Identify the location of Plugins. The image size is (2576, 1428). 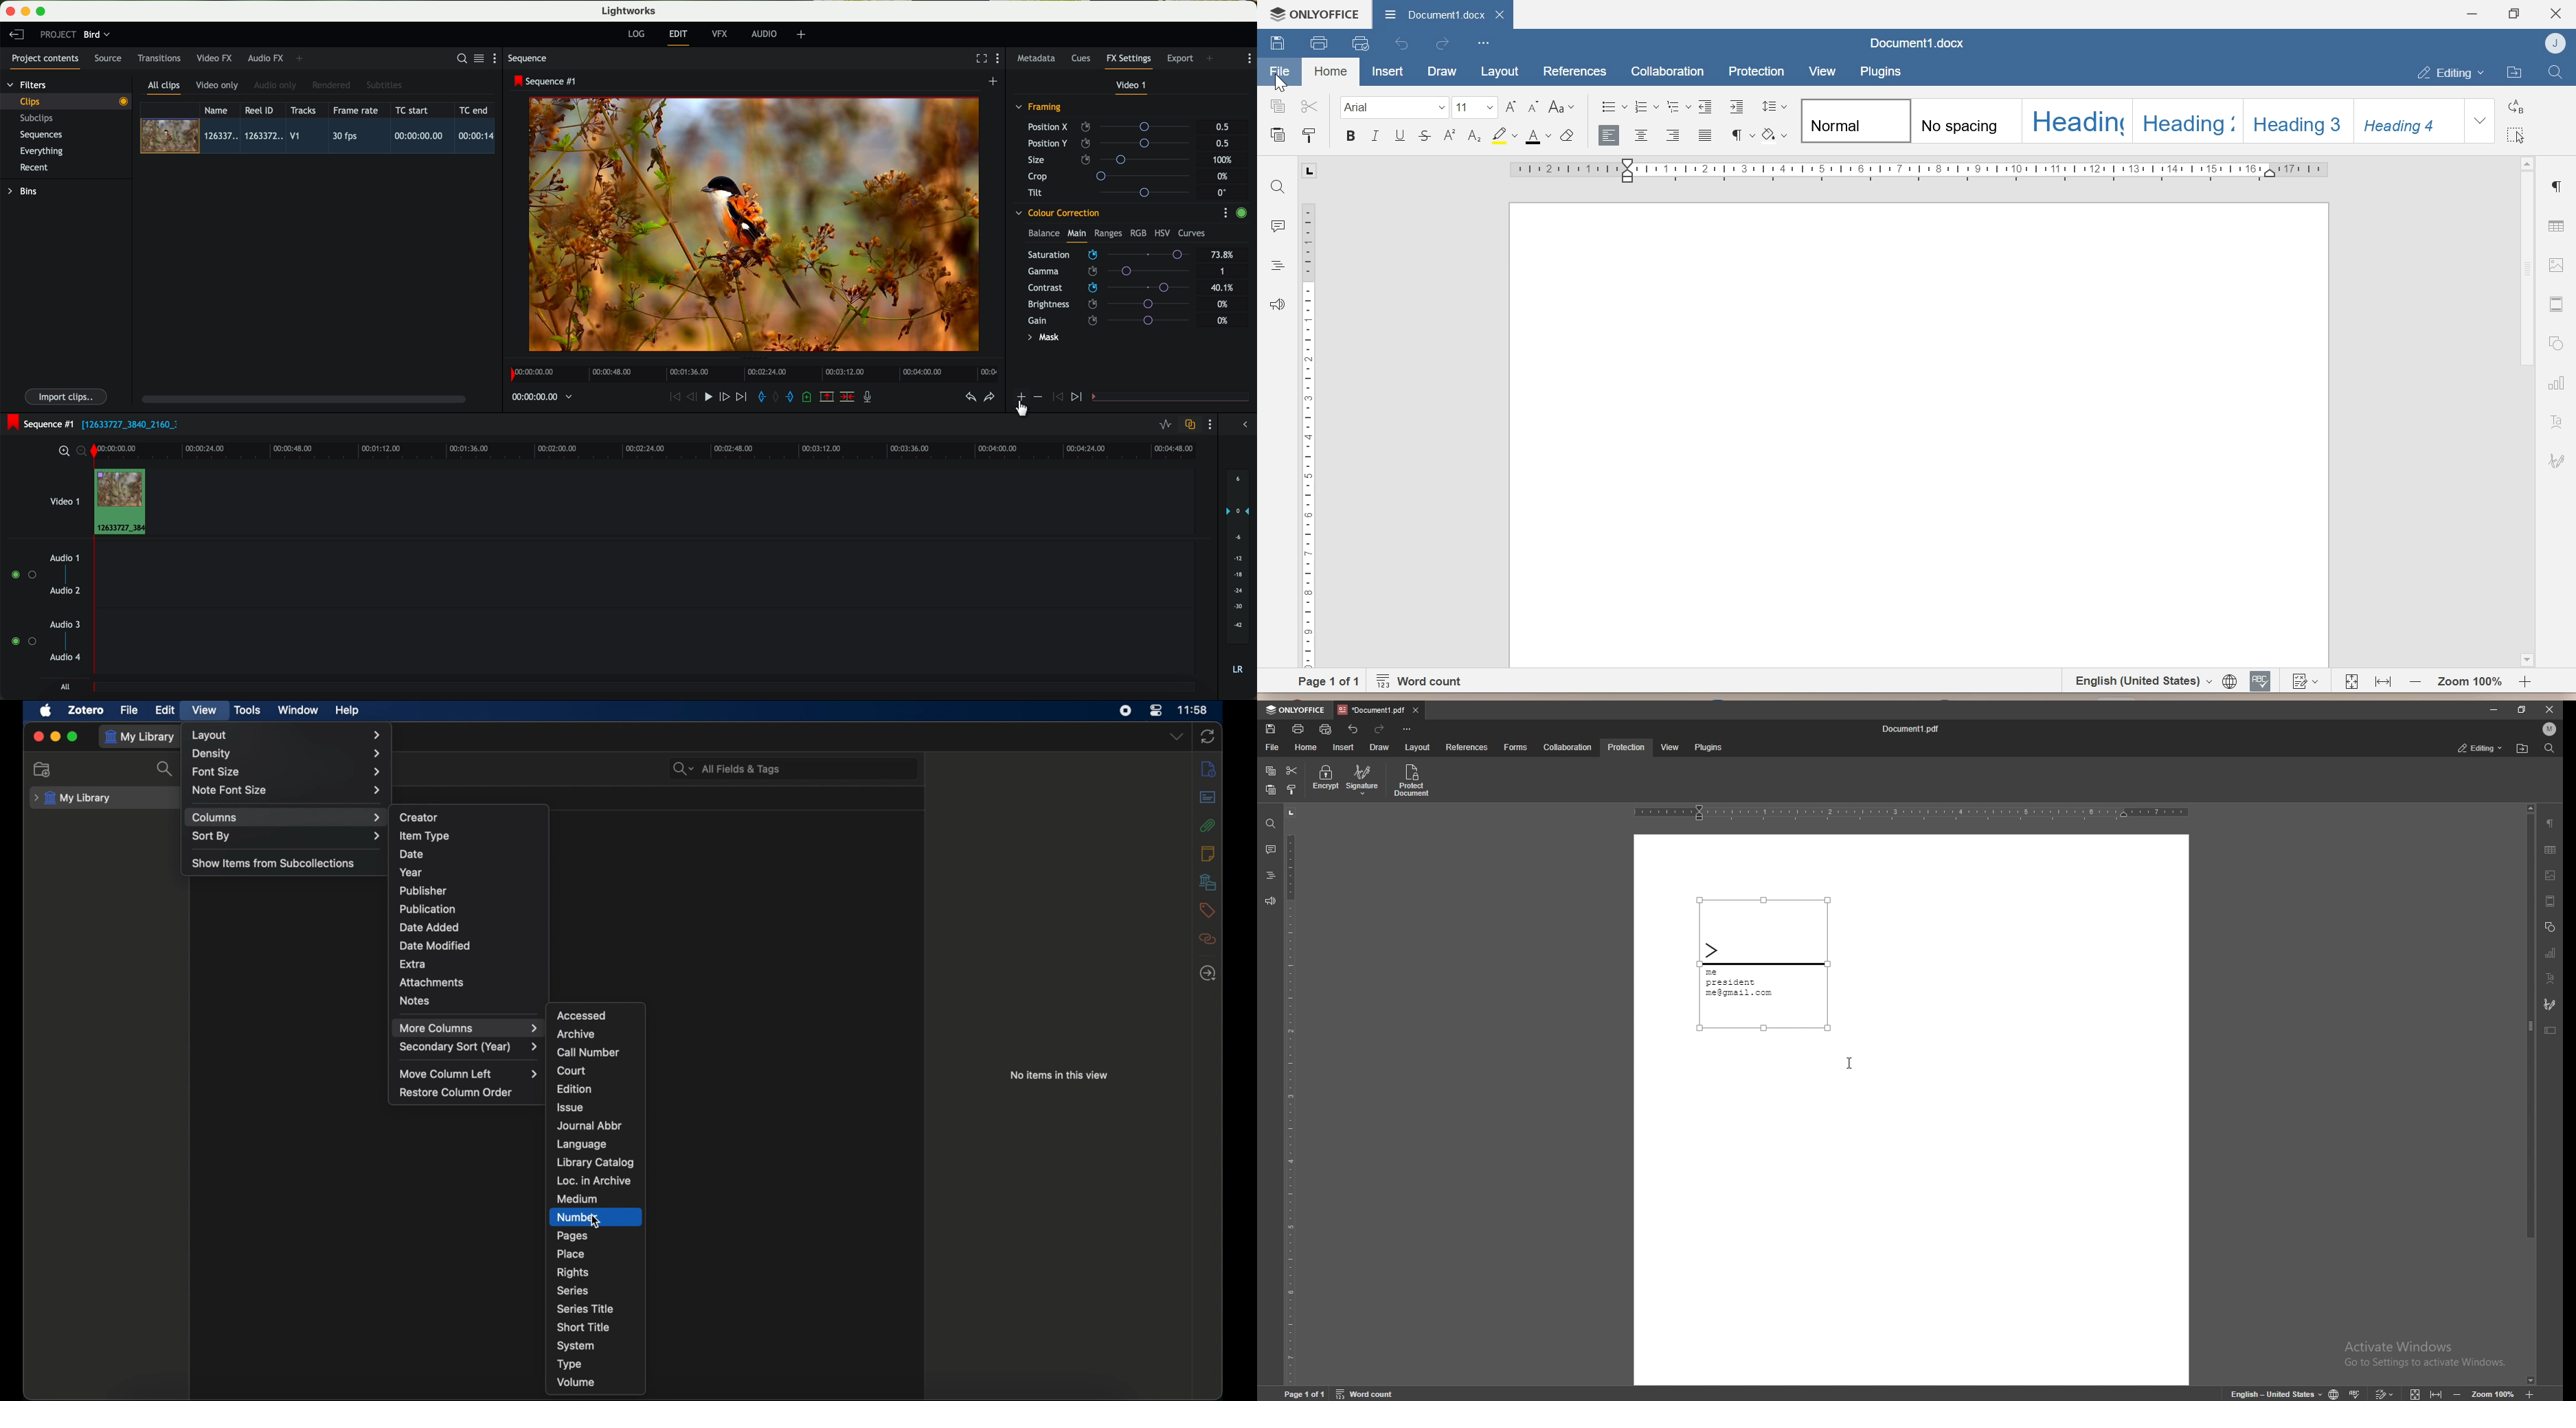
(1879, 71).